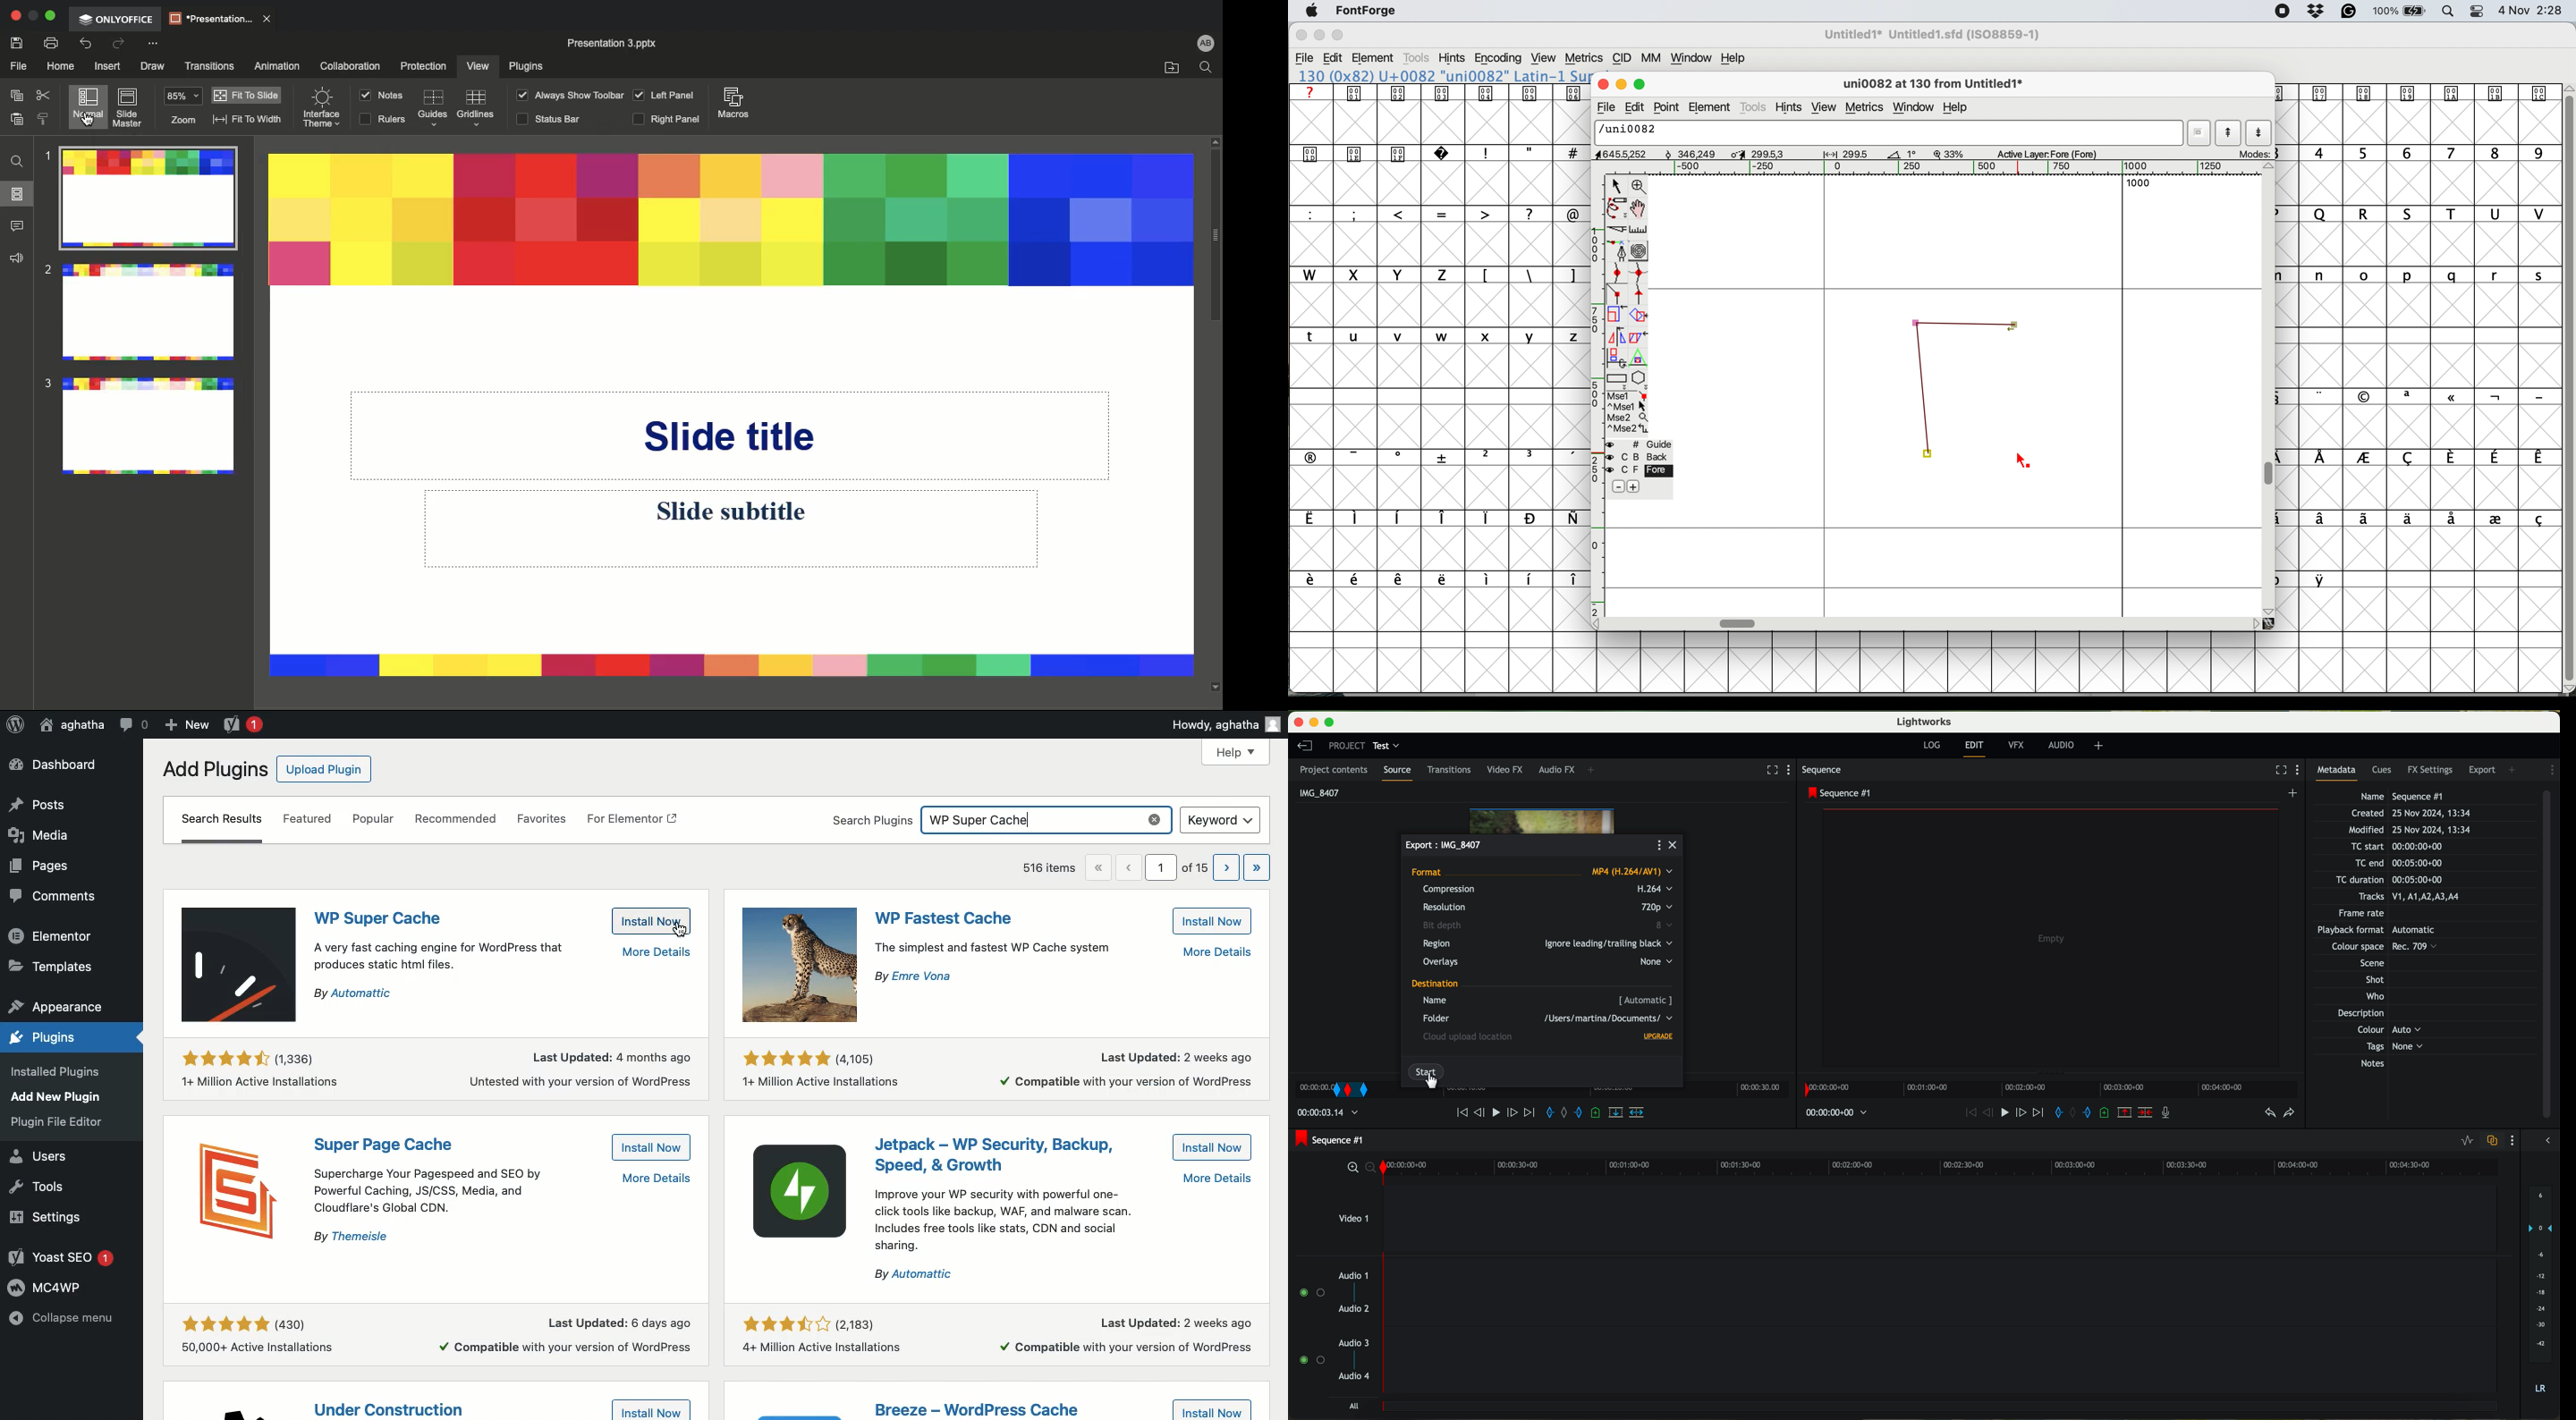 The height and width of the screenshot is (1428, 2576). Describe the element at coordinates (2407, 897) in the screenshot. I see `Tracks` at that location.